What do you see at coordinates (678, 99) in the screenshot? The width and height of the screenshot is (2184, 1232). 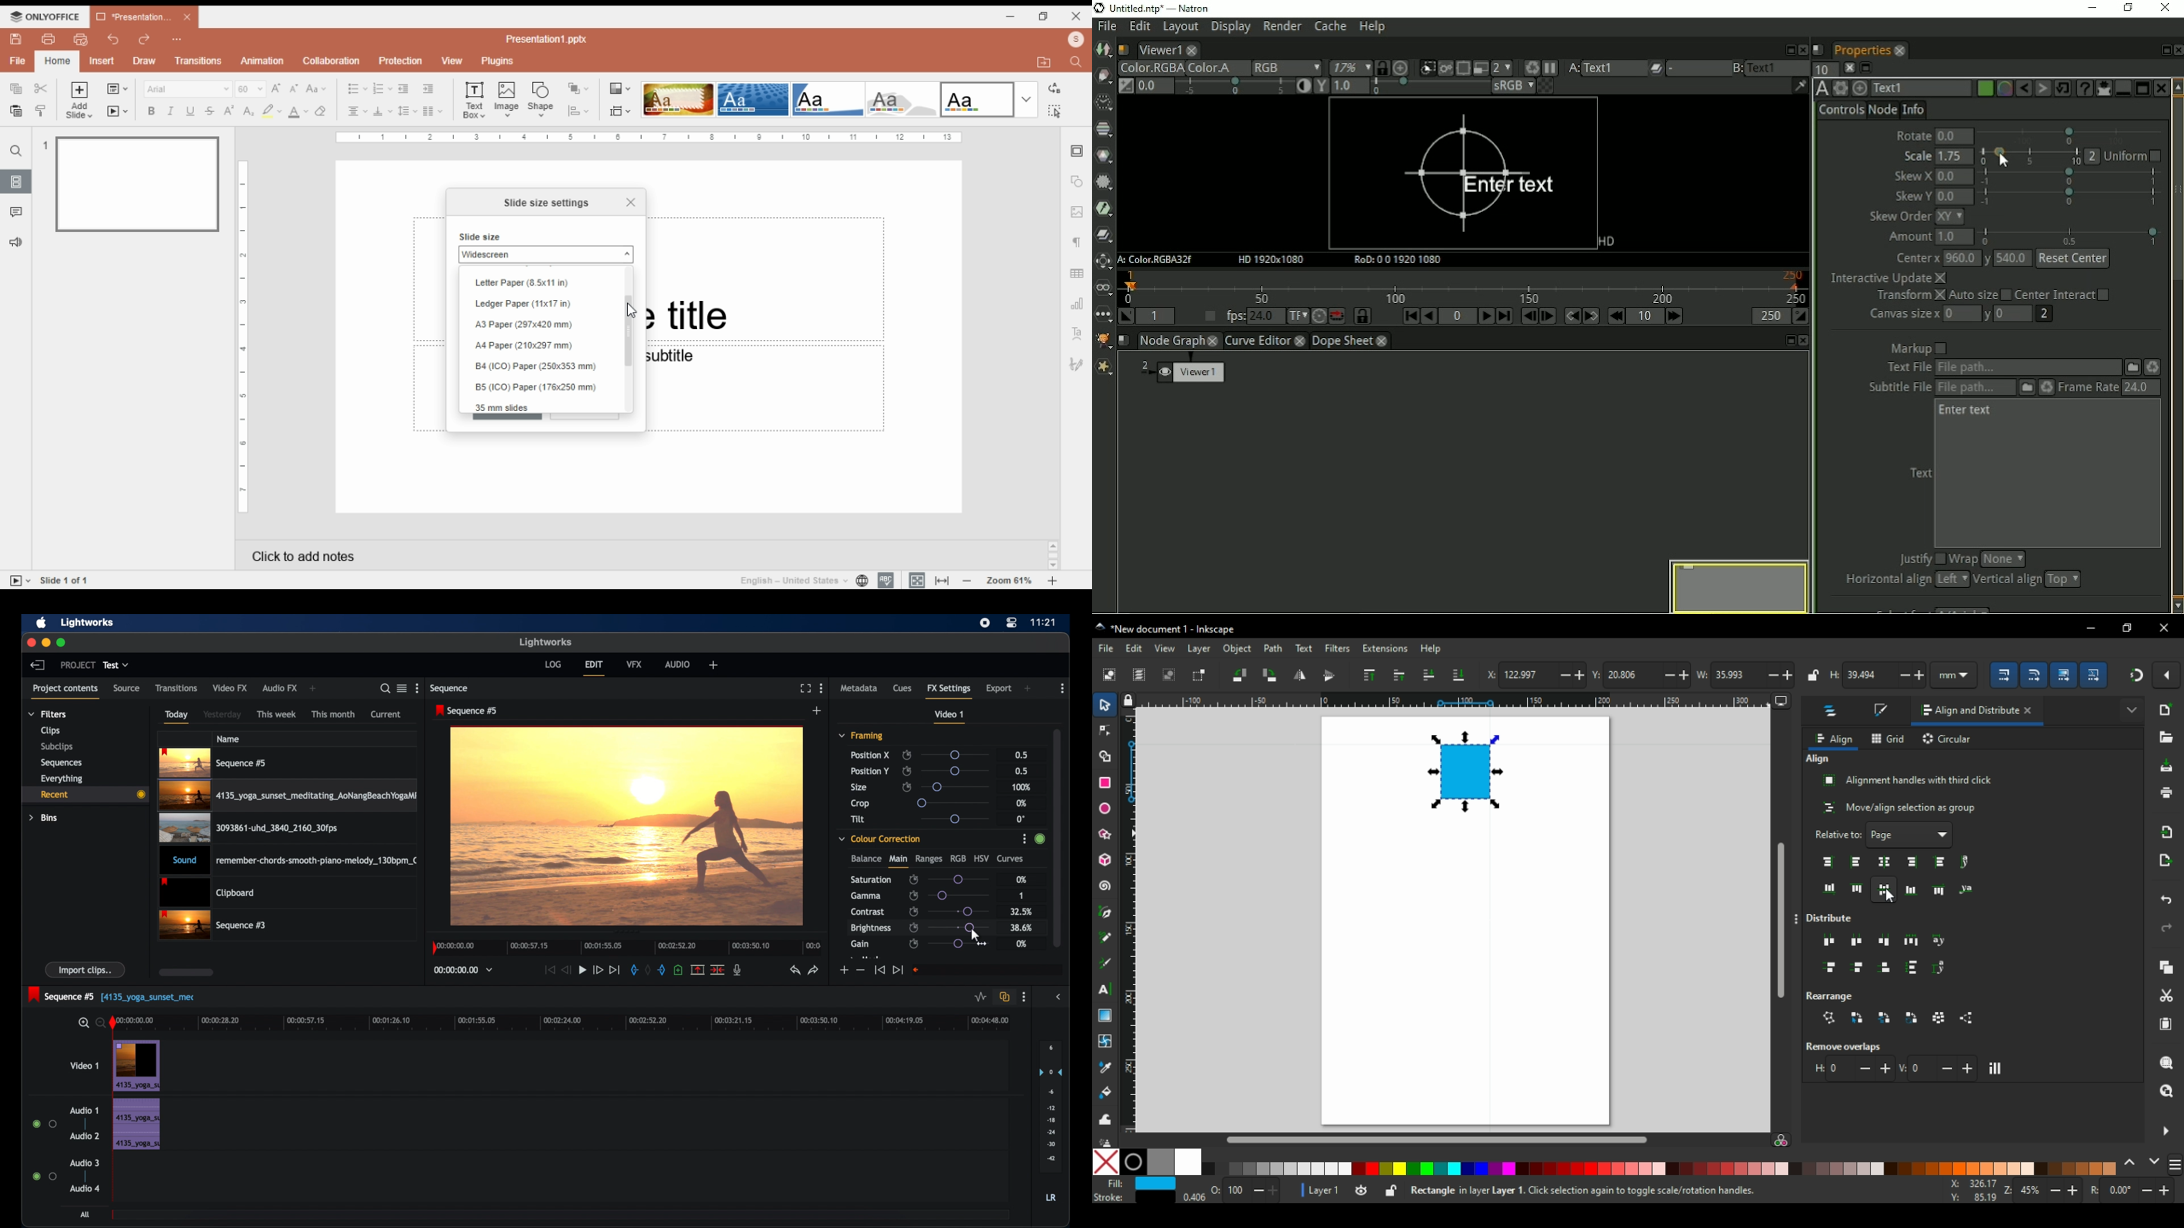 I see `slide them option` at bounding box center [678, 99].